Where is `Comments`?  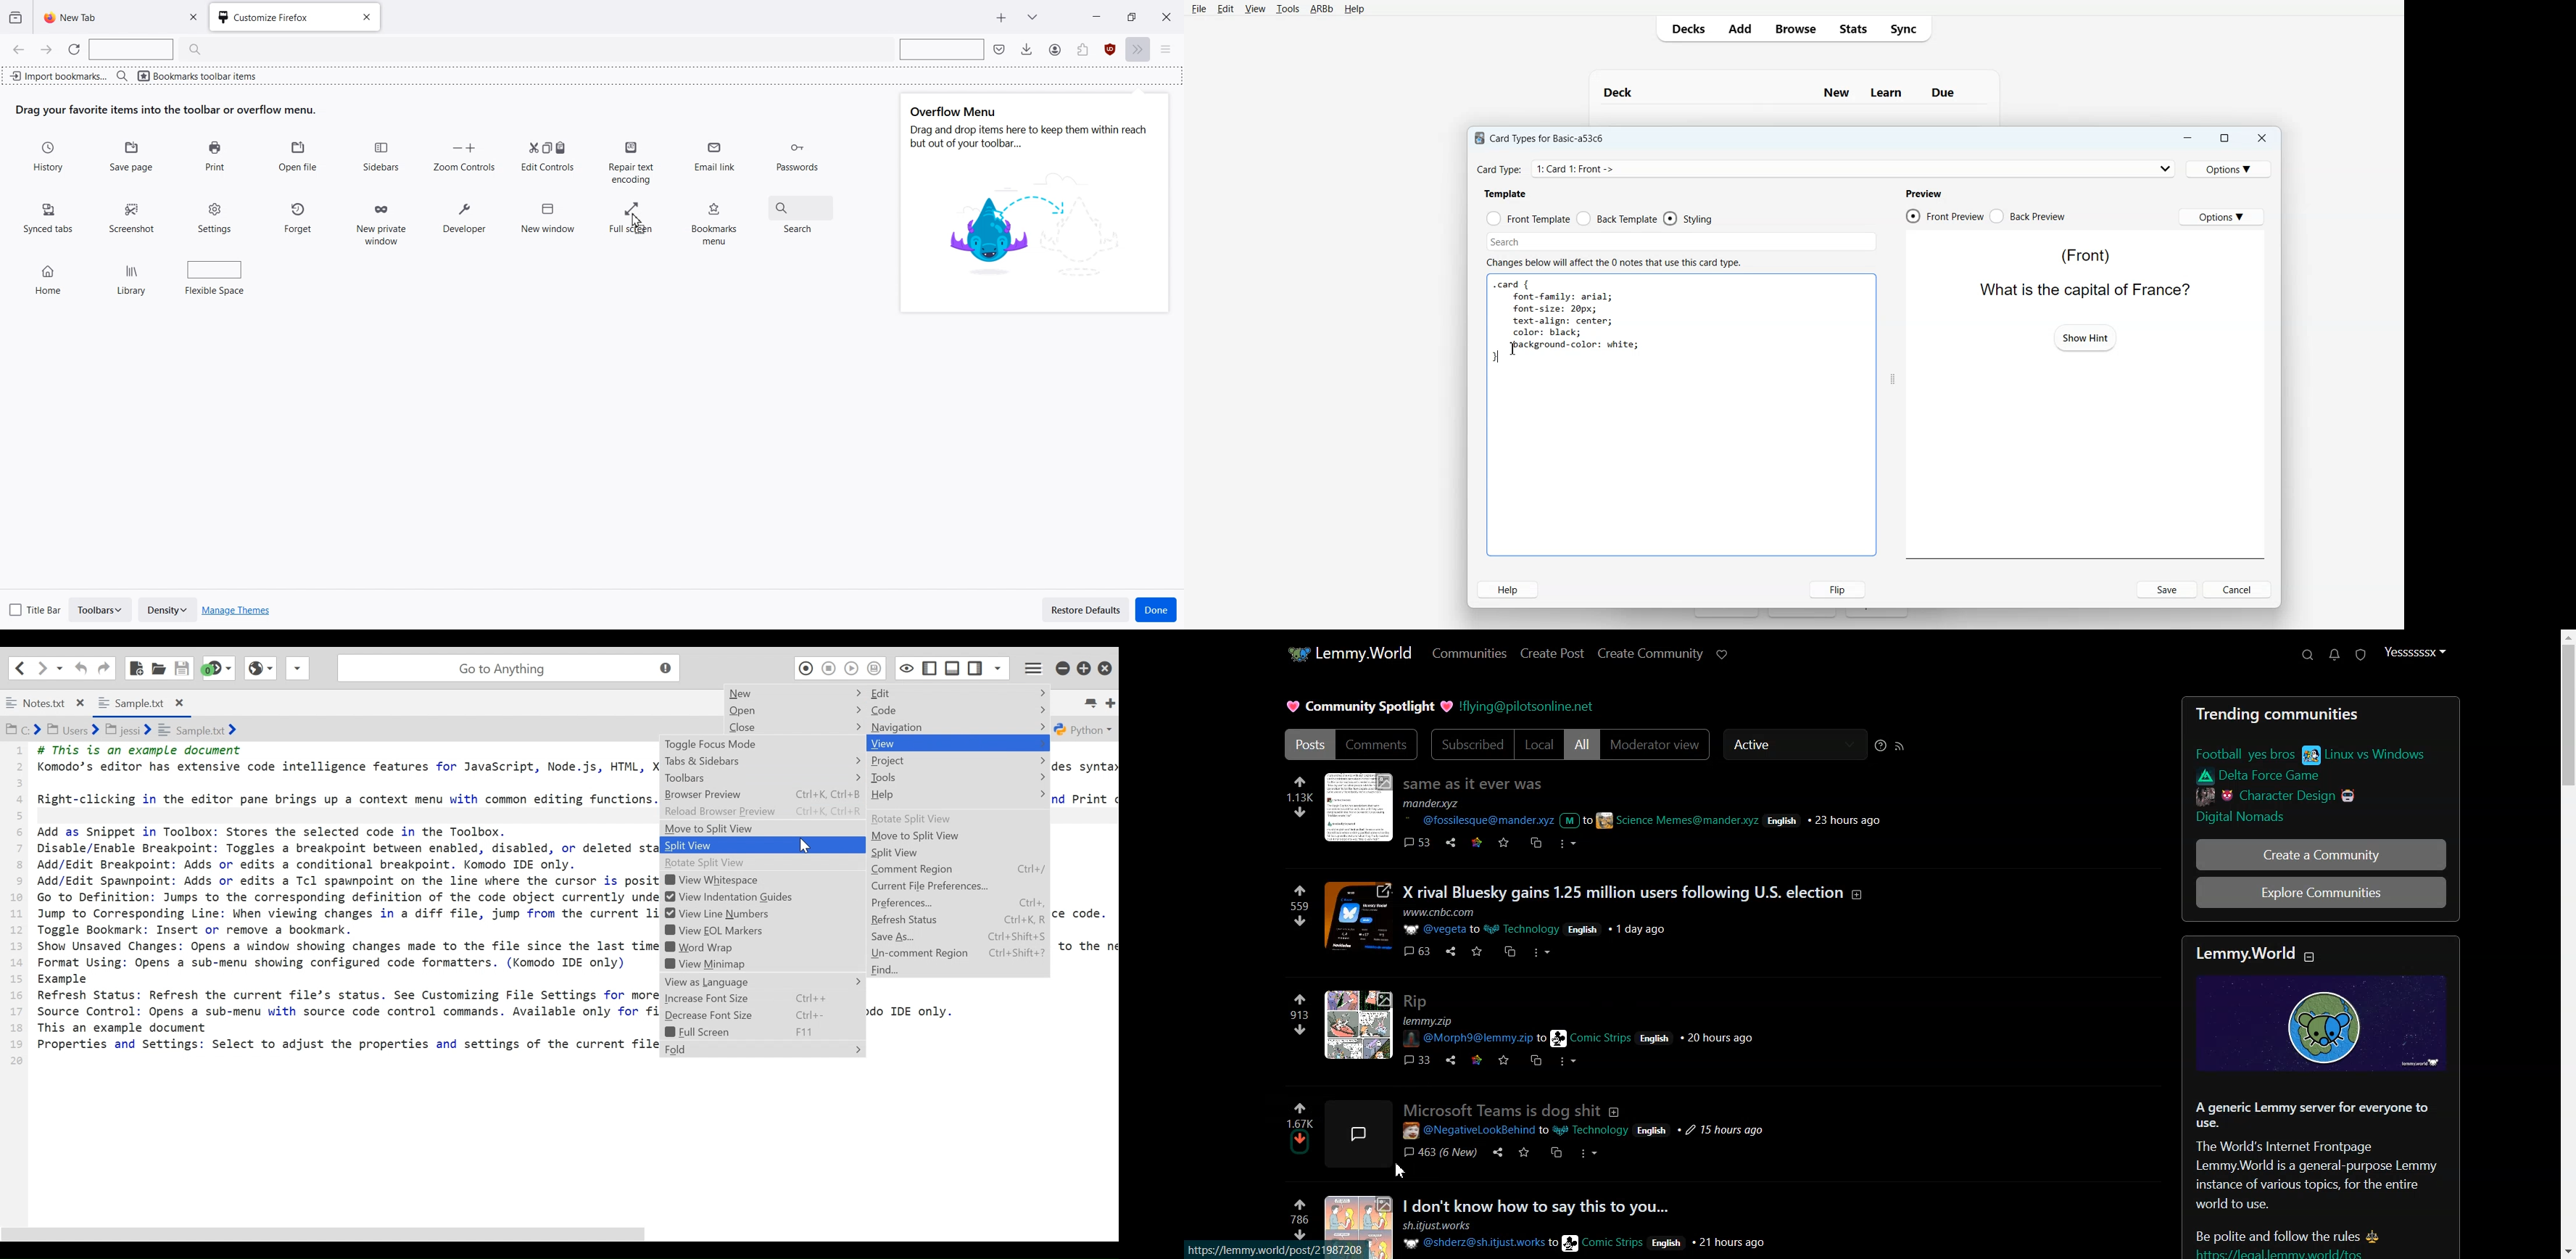 Comments is located at coordinates (1378, 745).